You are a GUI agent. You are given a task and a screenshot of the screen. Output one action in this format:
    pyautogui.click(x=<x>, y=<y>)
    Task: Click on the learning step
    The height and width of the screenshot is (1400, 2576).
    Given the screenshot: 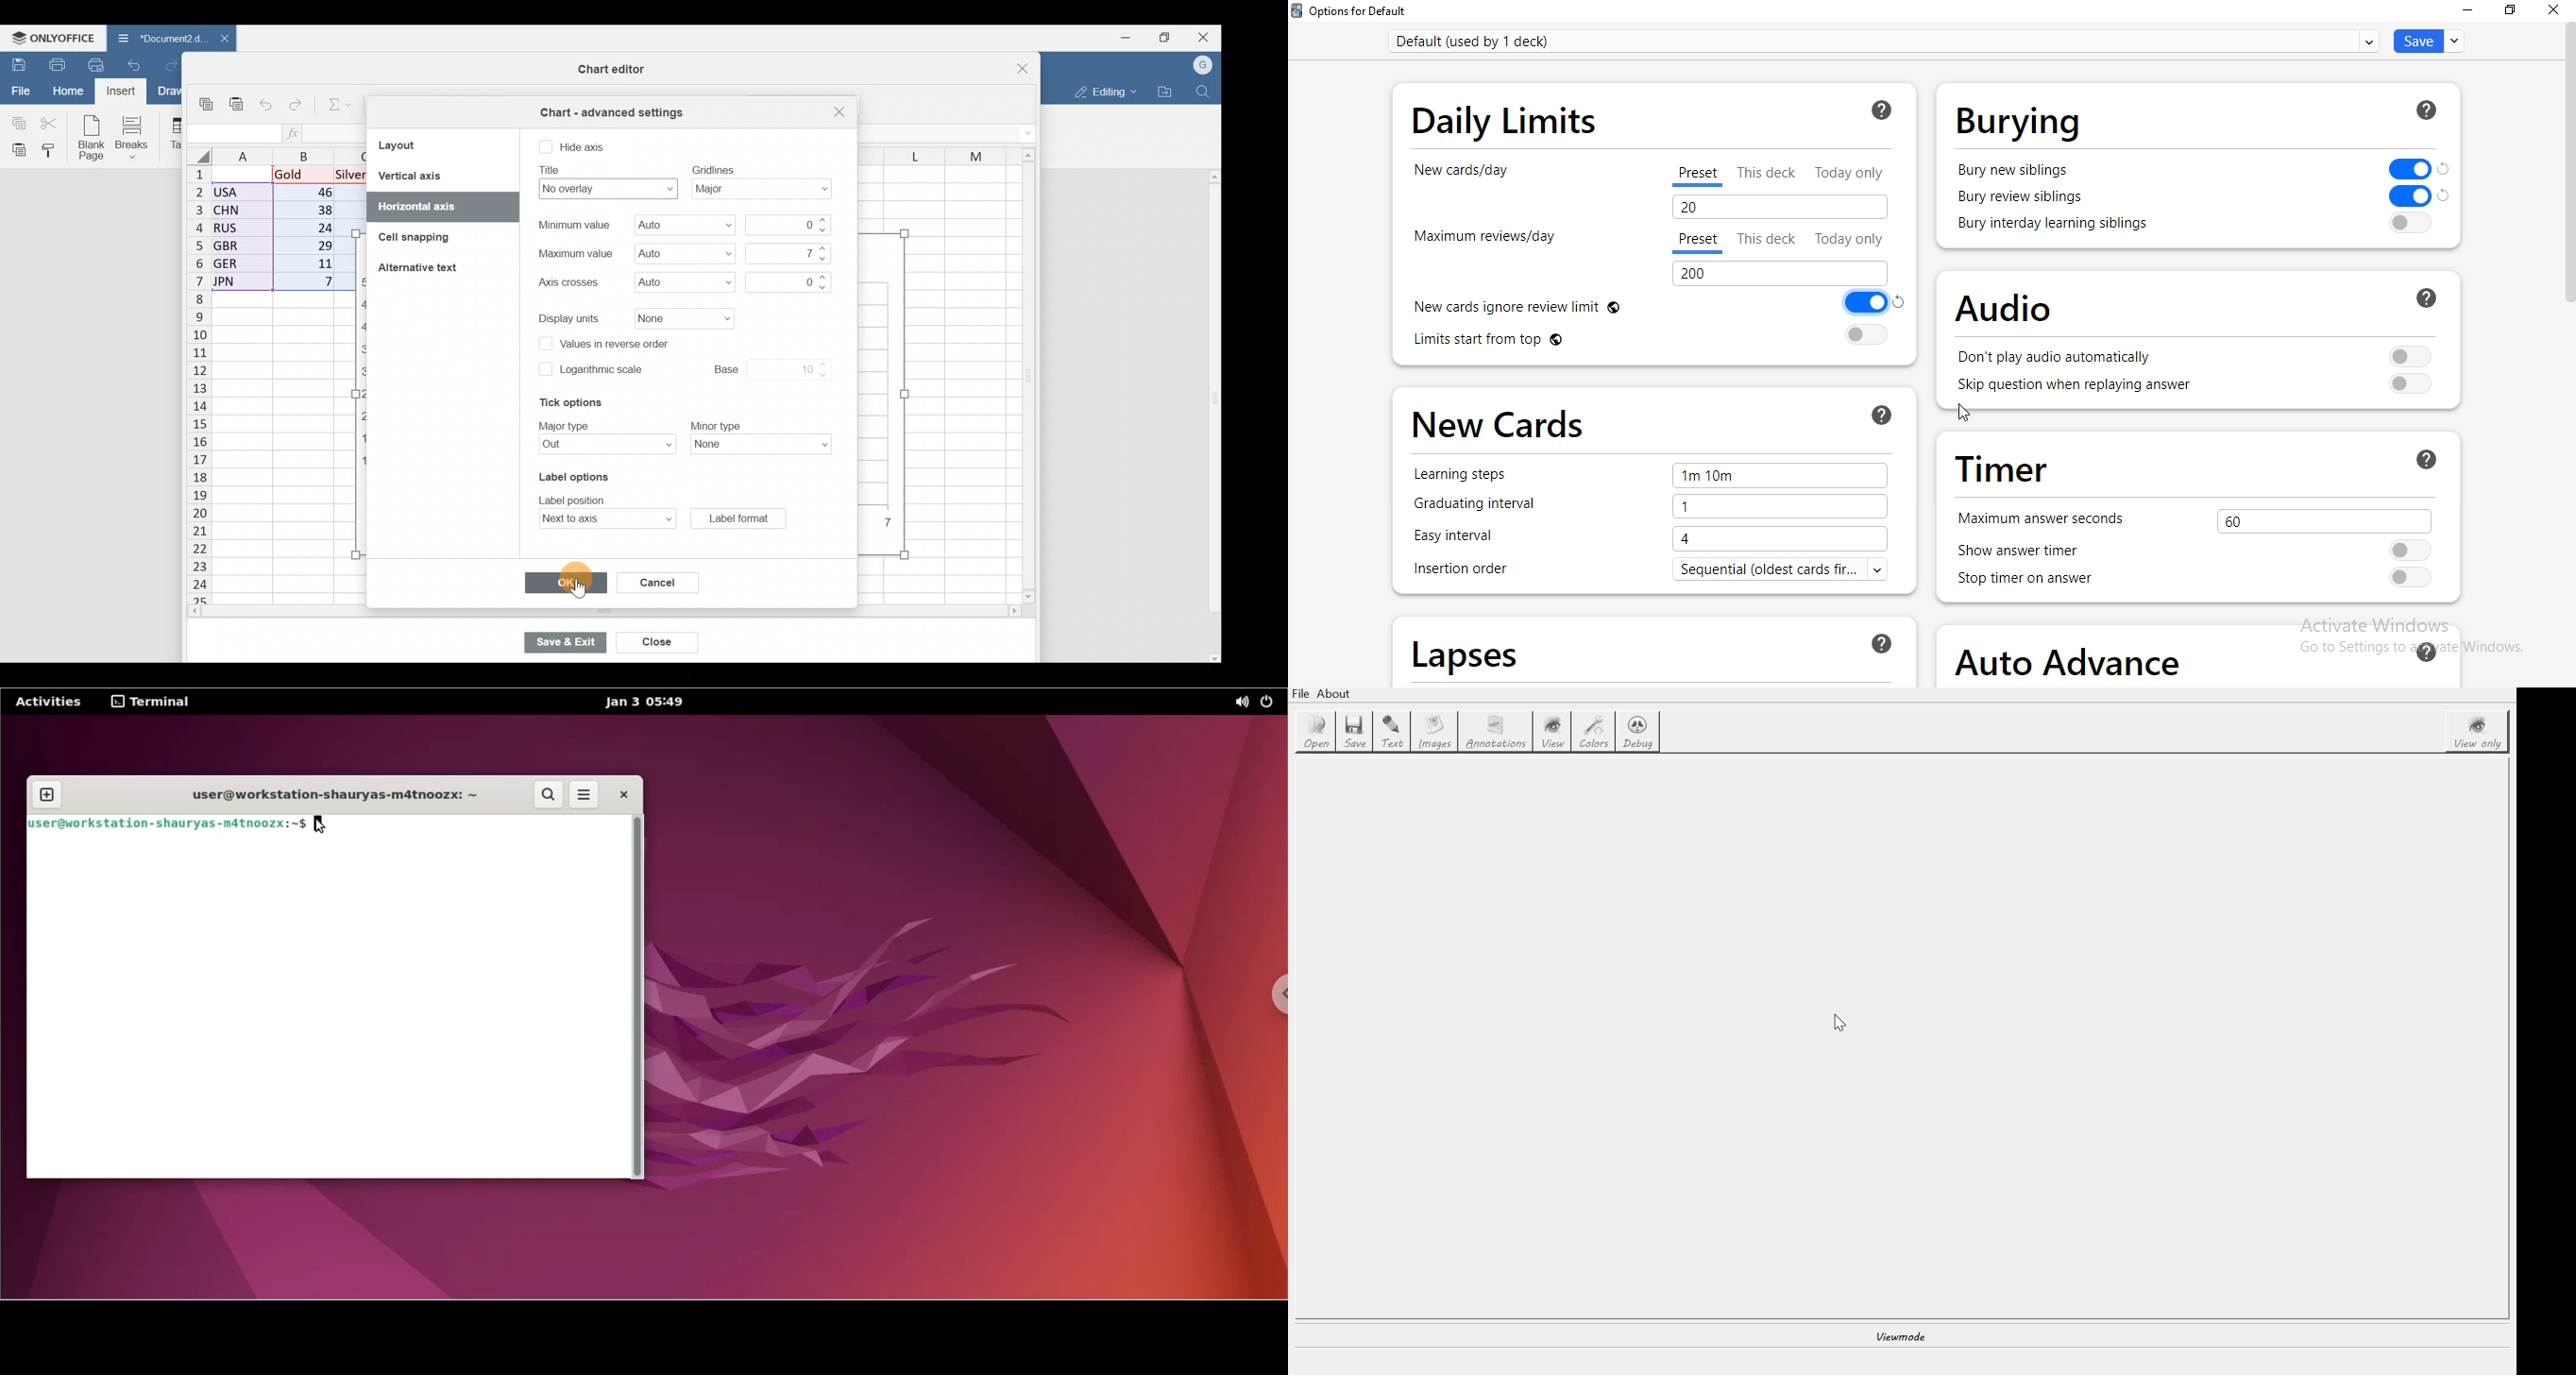 What is the action you would take?
    pyautogui.click(x=1467, y=474)
    